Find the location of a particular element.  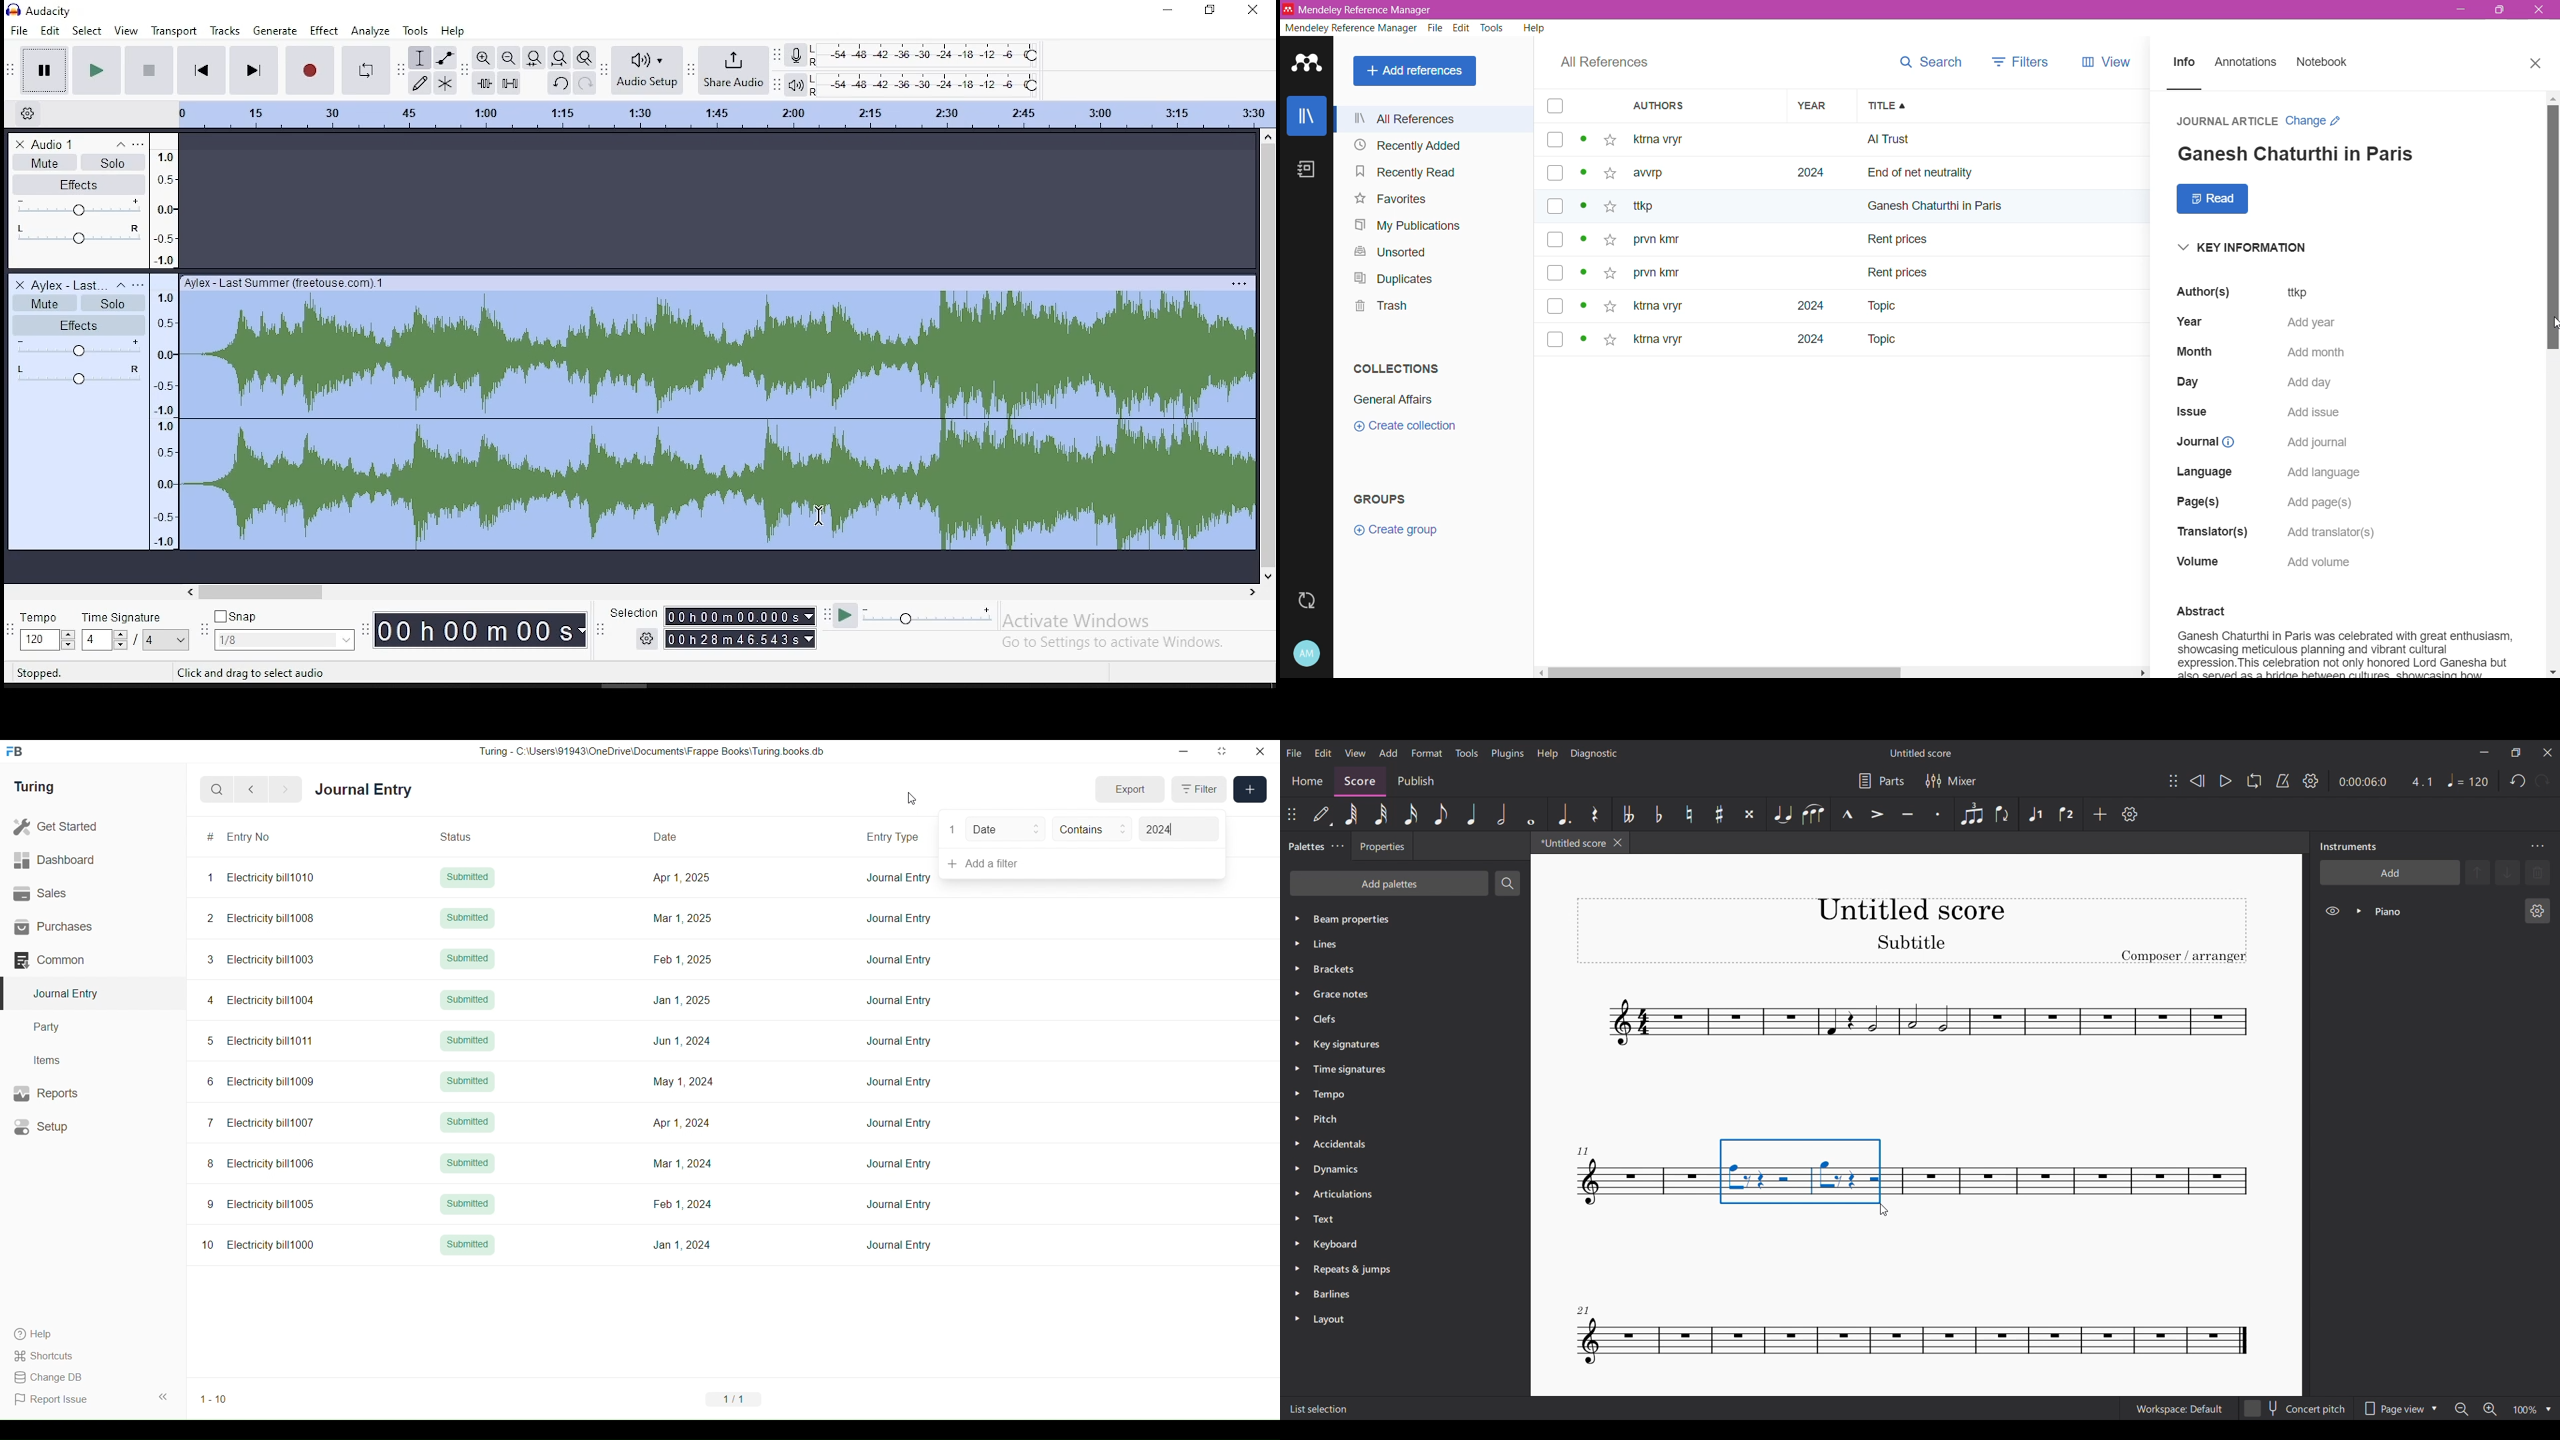

Instrument settings is located at coordinates (2538, 911).